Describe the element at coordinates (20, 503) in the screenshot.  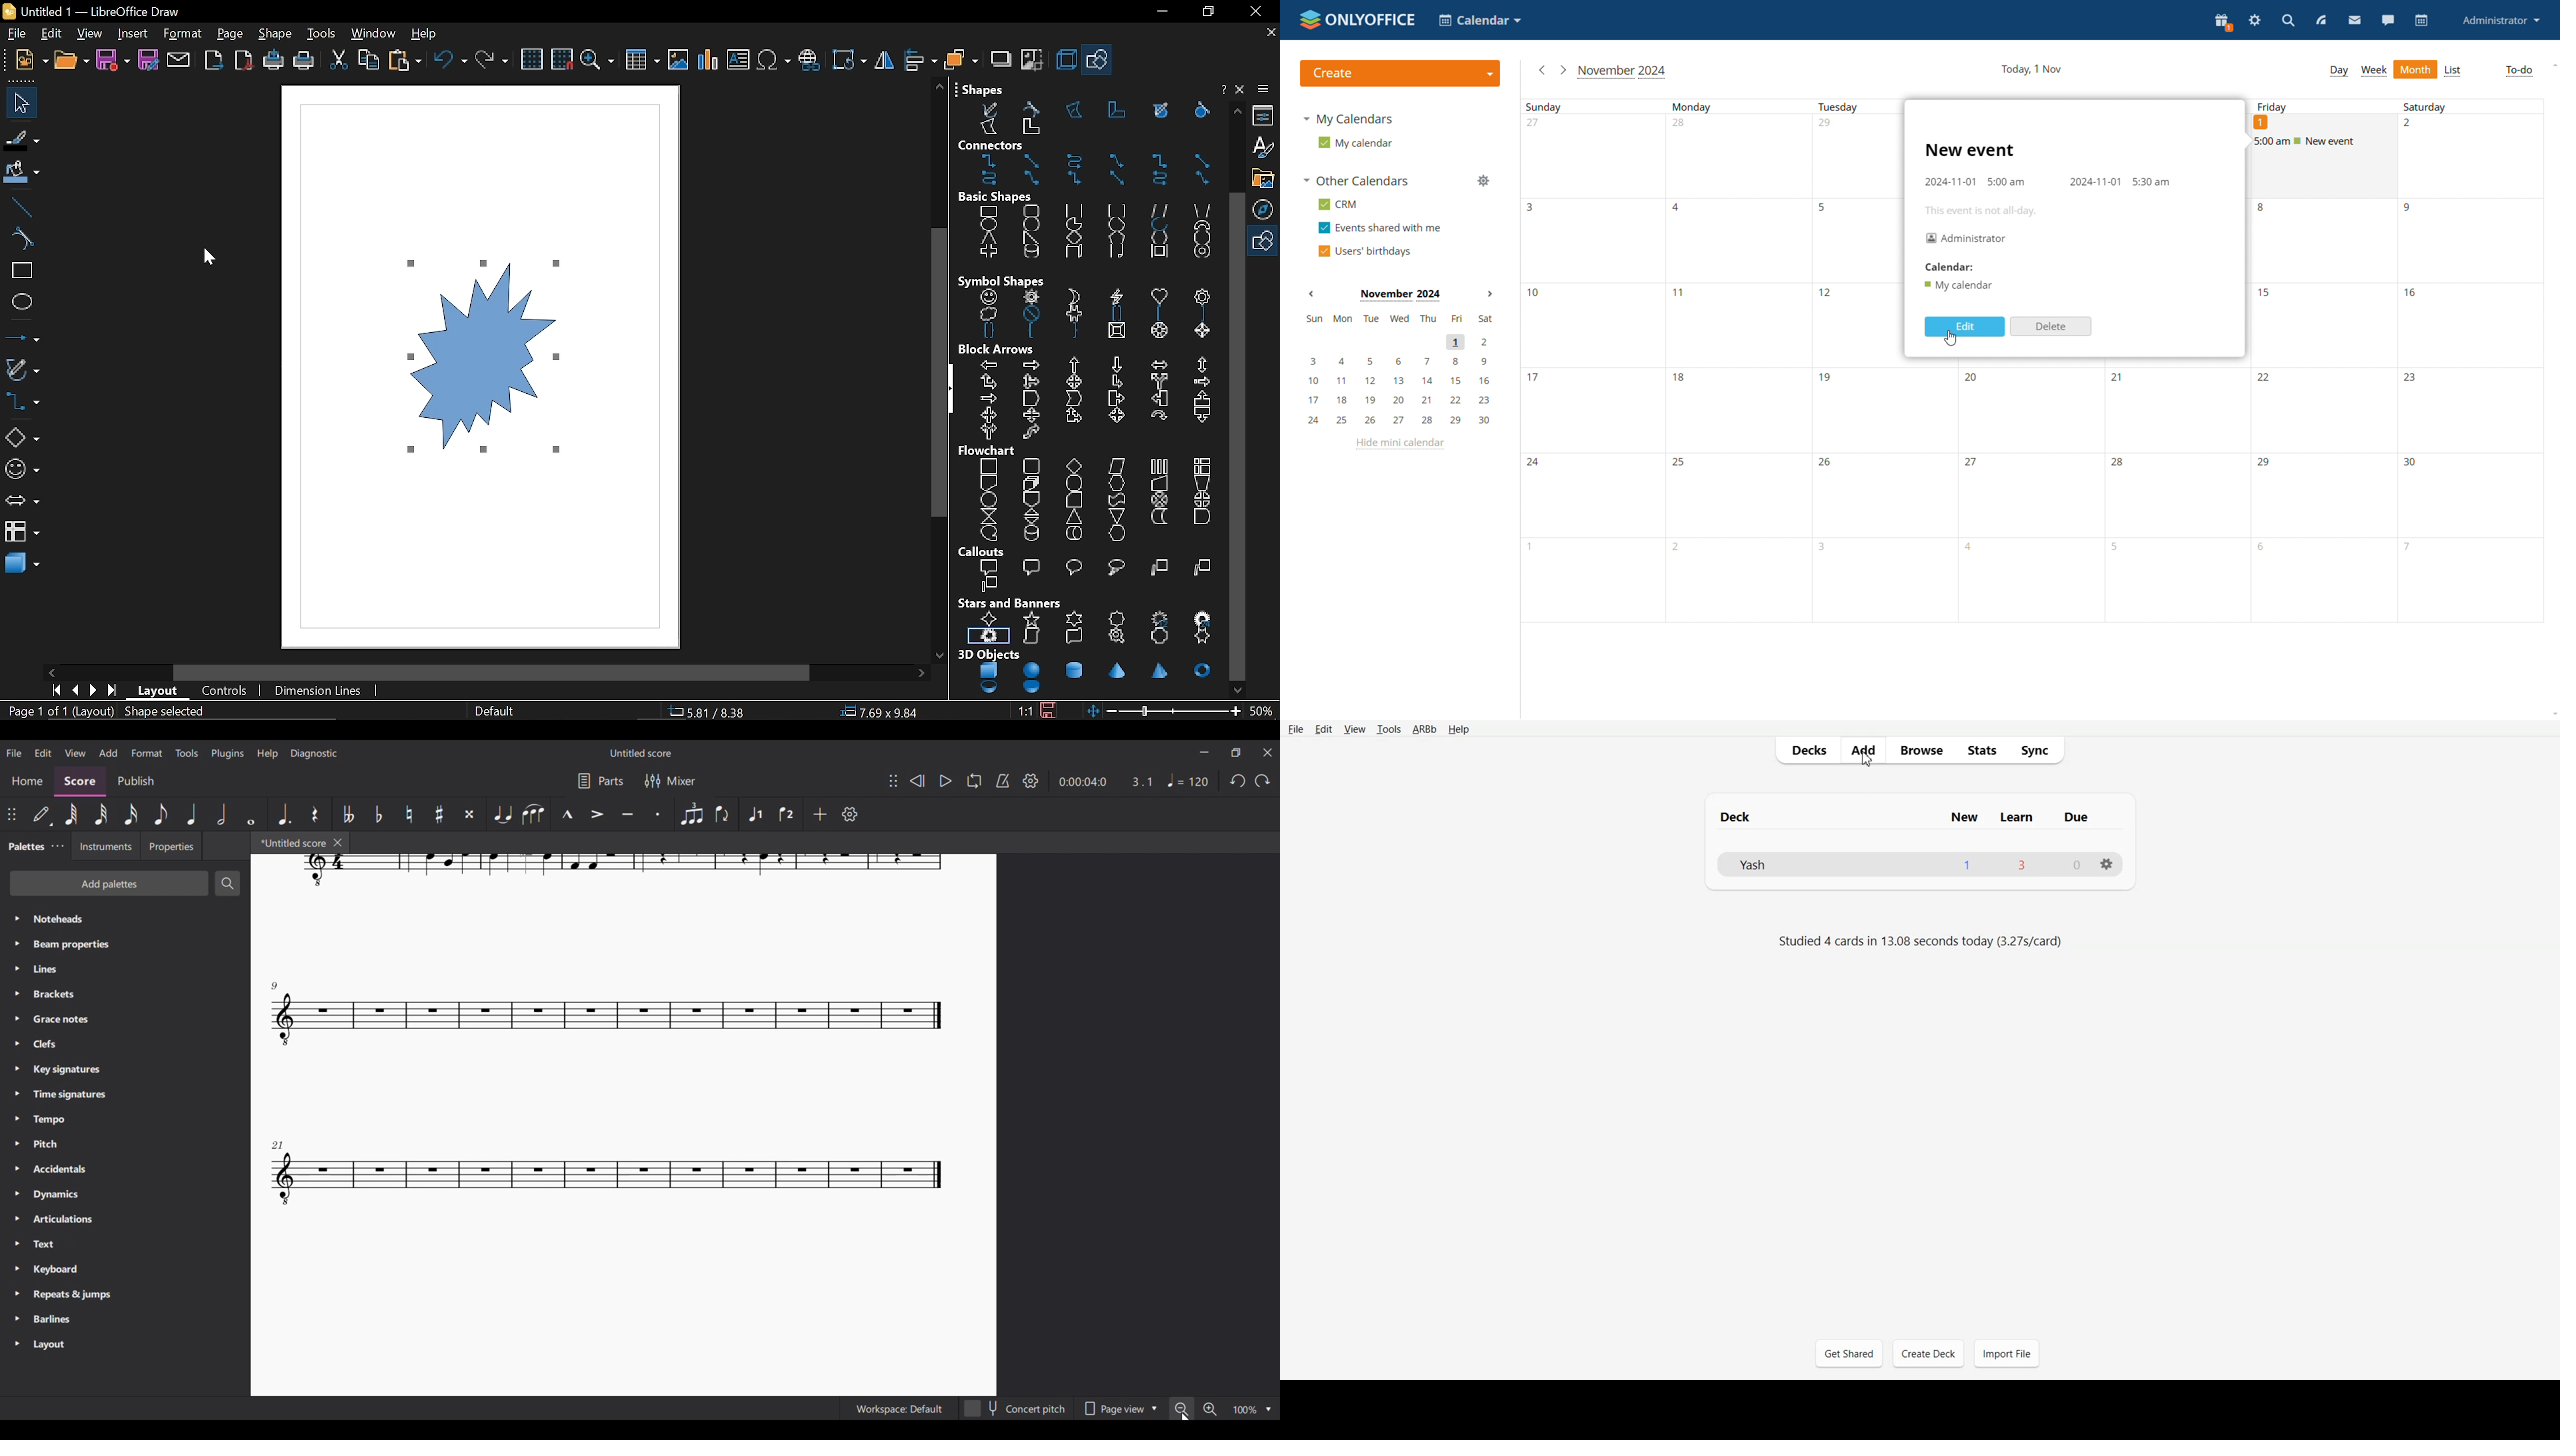
I see `arrows ` at that location.